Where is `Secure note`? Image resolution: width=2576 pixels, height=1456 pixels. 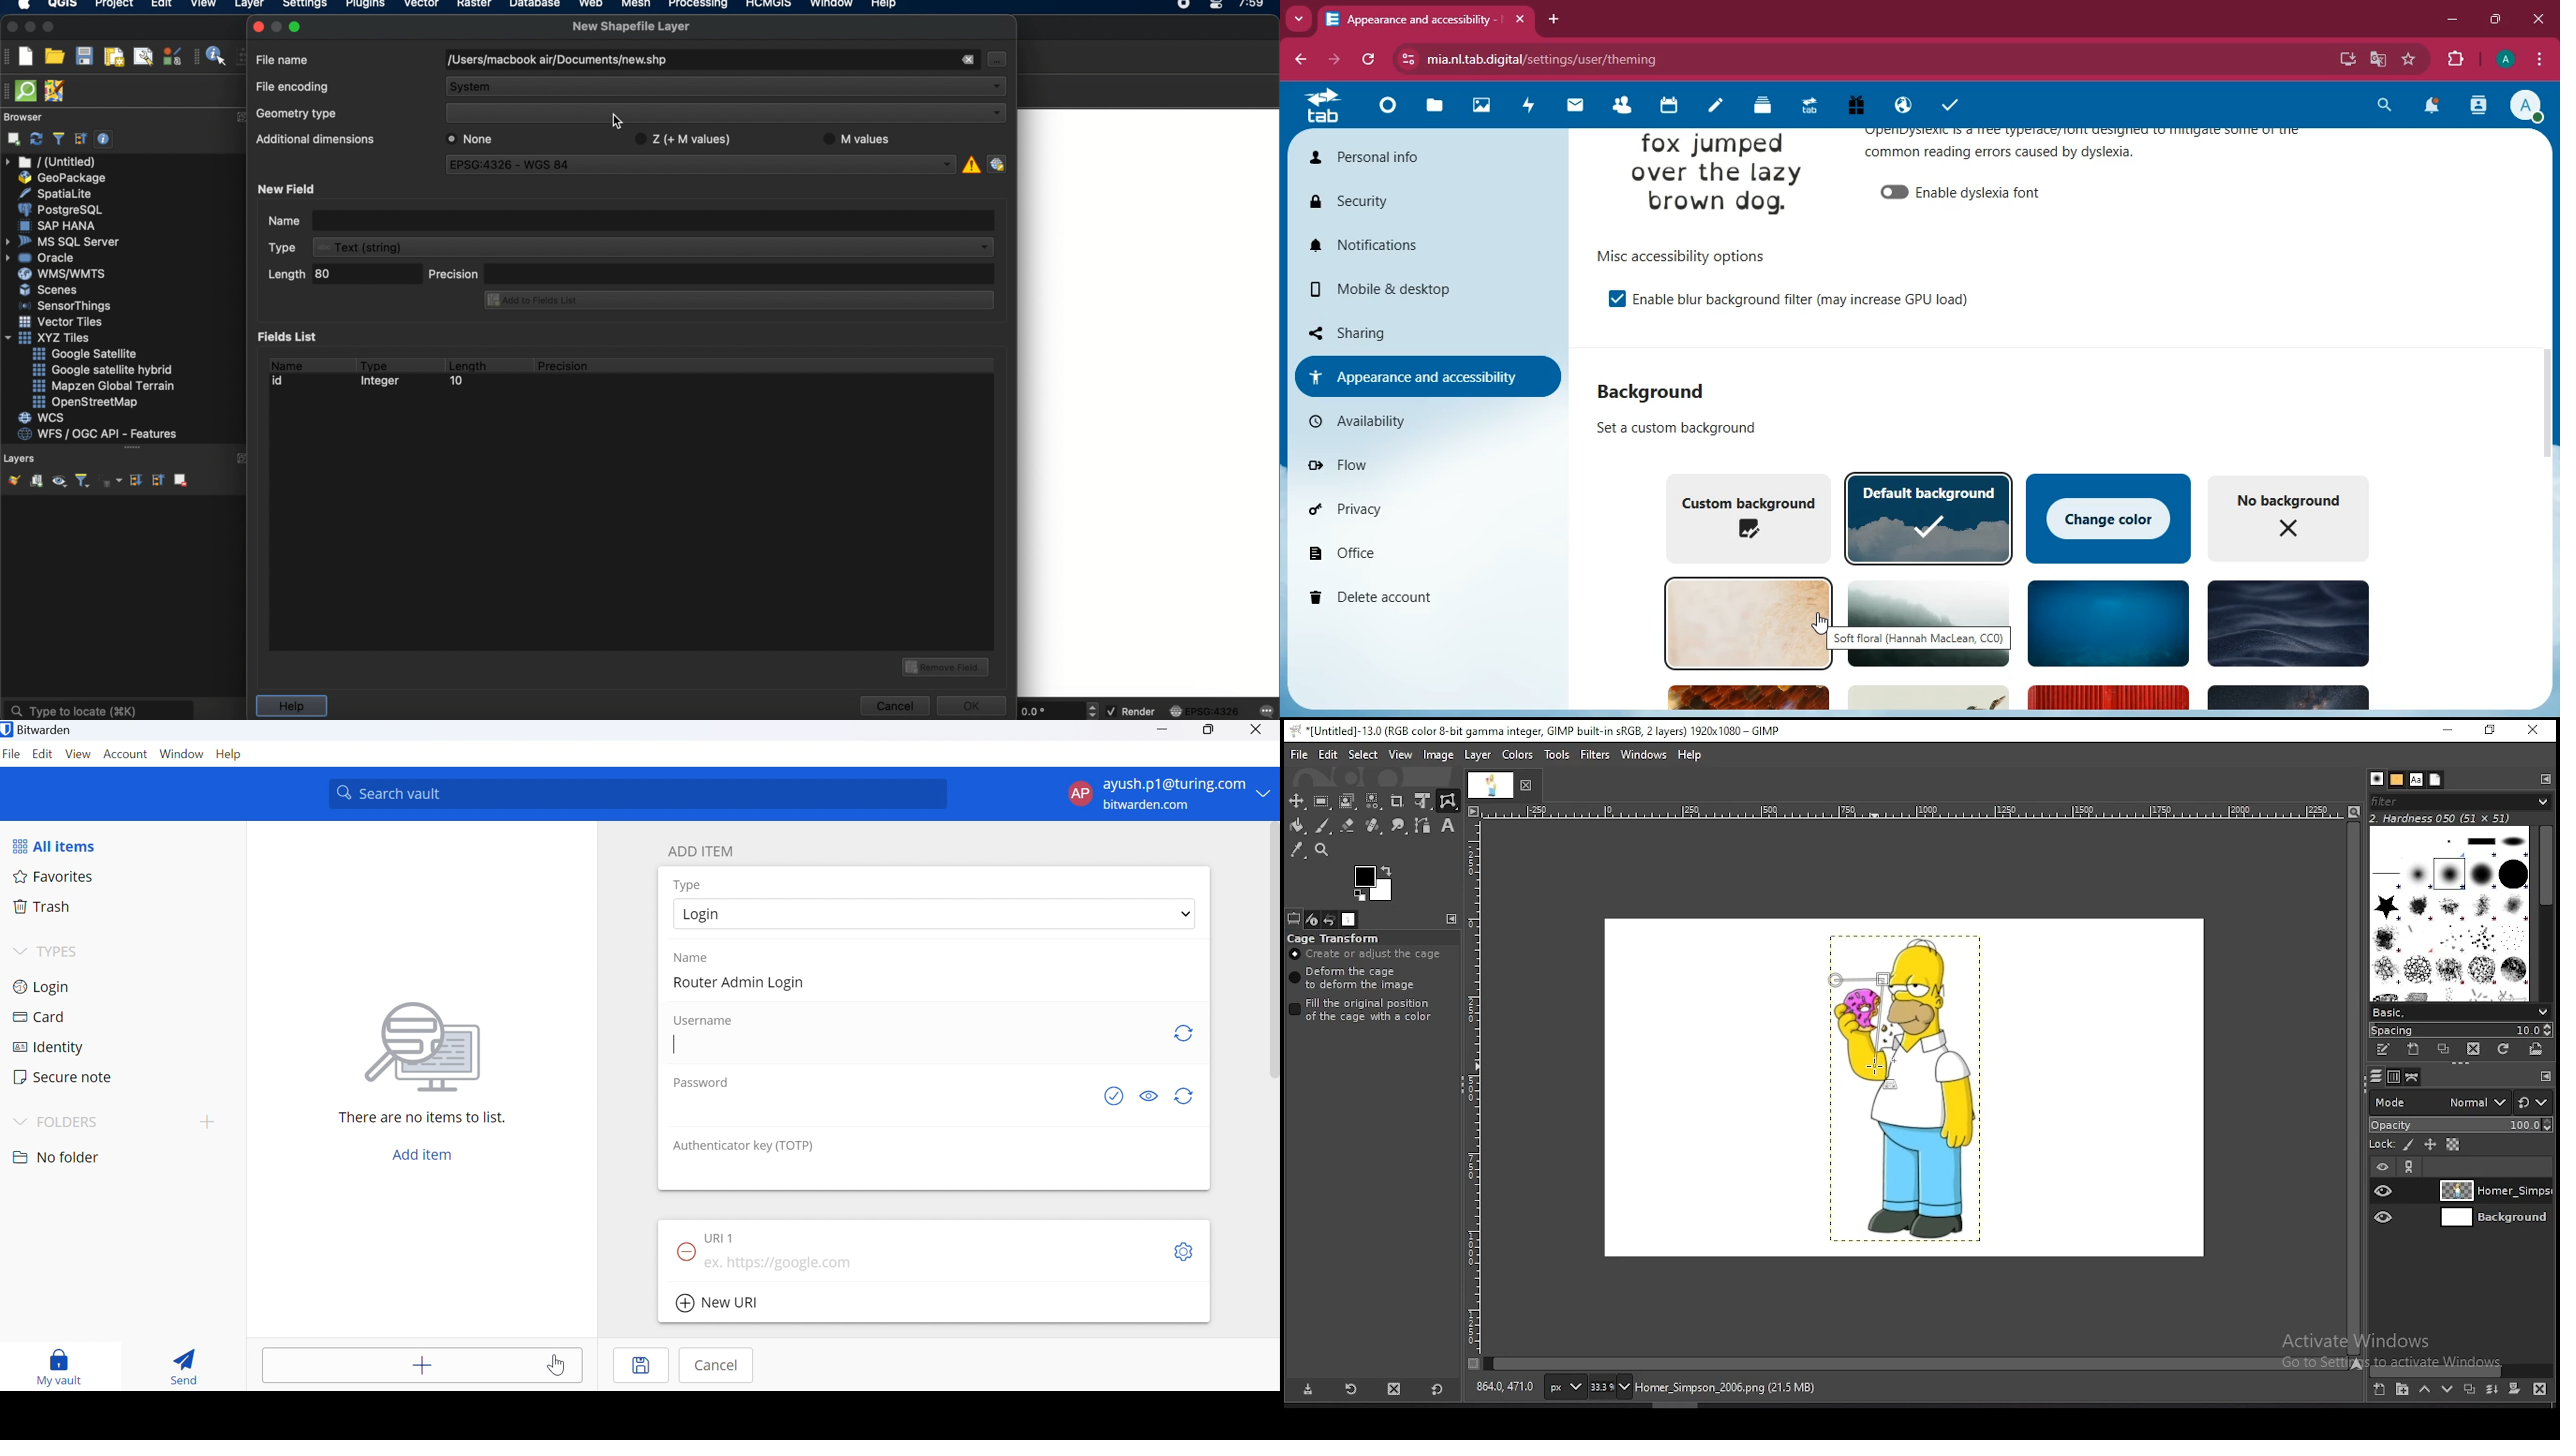
Secure note is located at coordinates (66, 1076).